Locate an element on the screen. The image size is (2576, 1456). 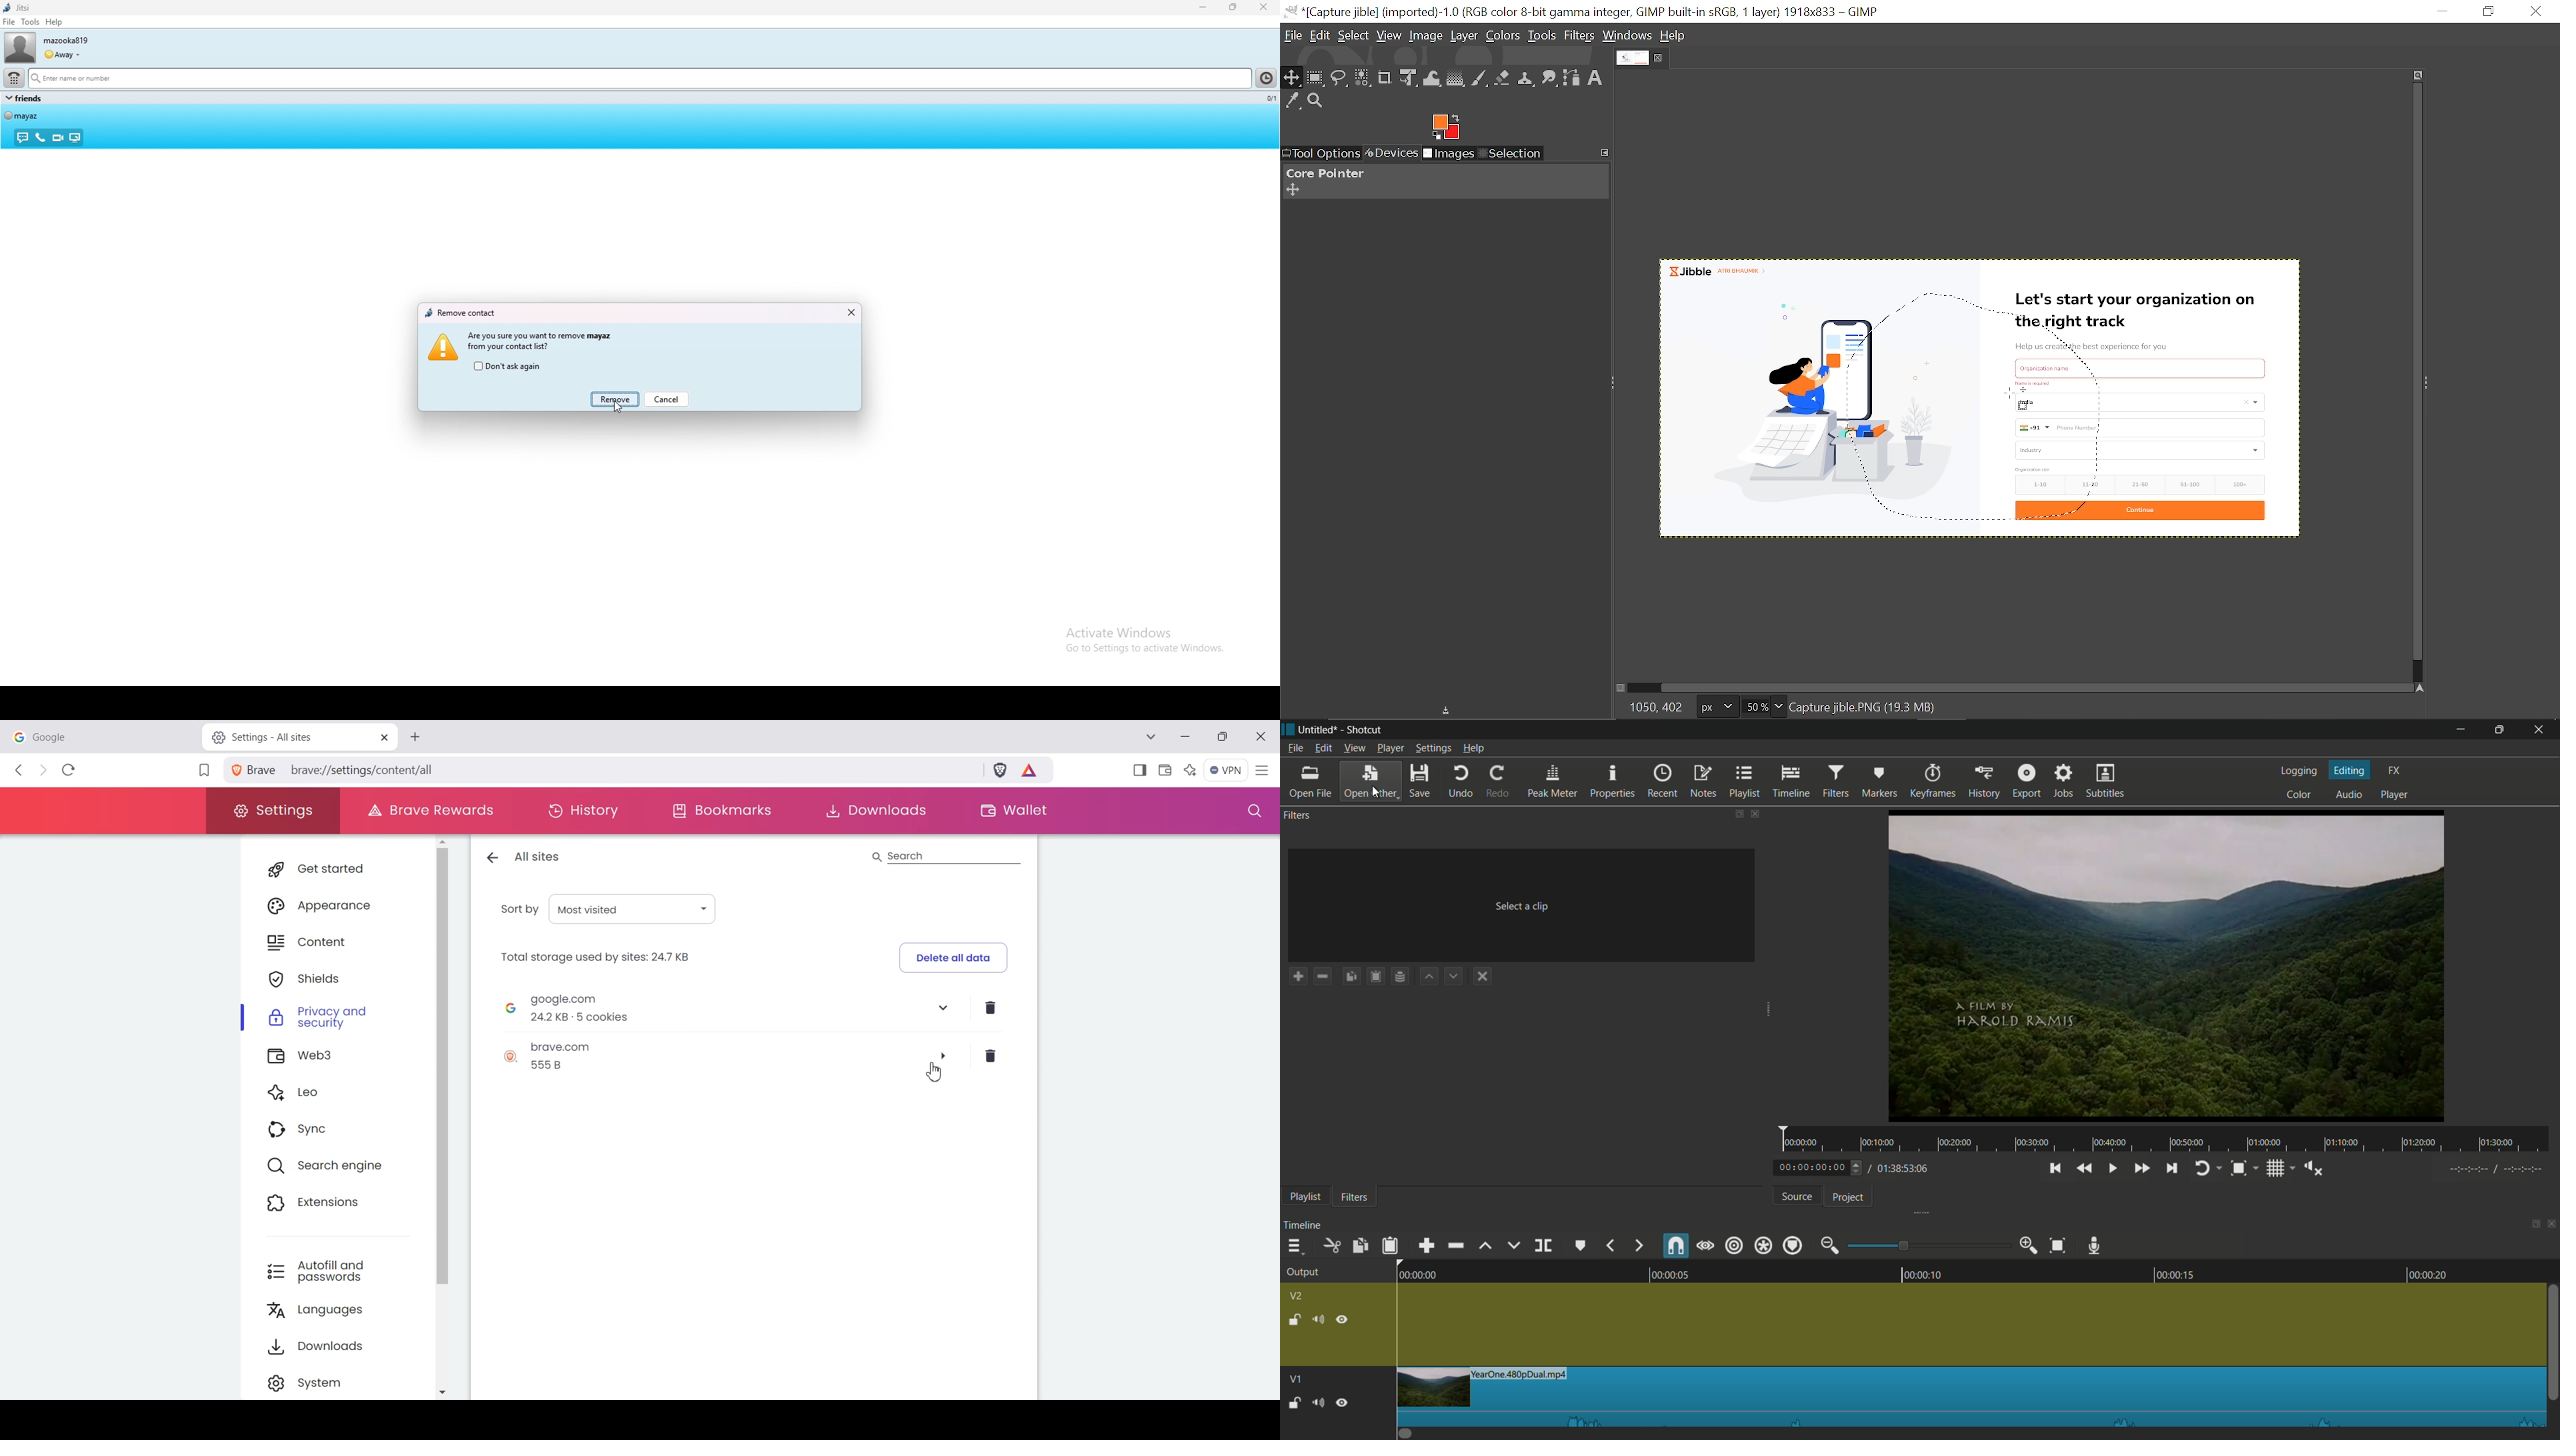
forward is located at coordinates (1638, 1245).